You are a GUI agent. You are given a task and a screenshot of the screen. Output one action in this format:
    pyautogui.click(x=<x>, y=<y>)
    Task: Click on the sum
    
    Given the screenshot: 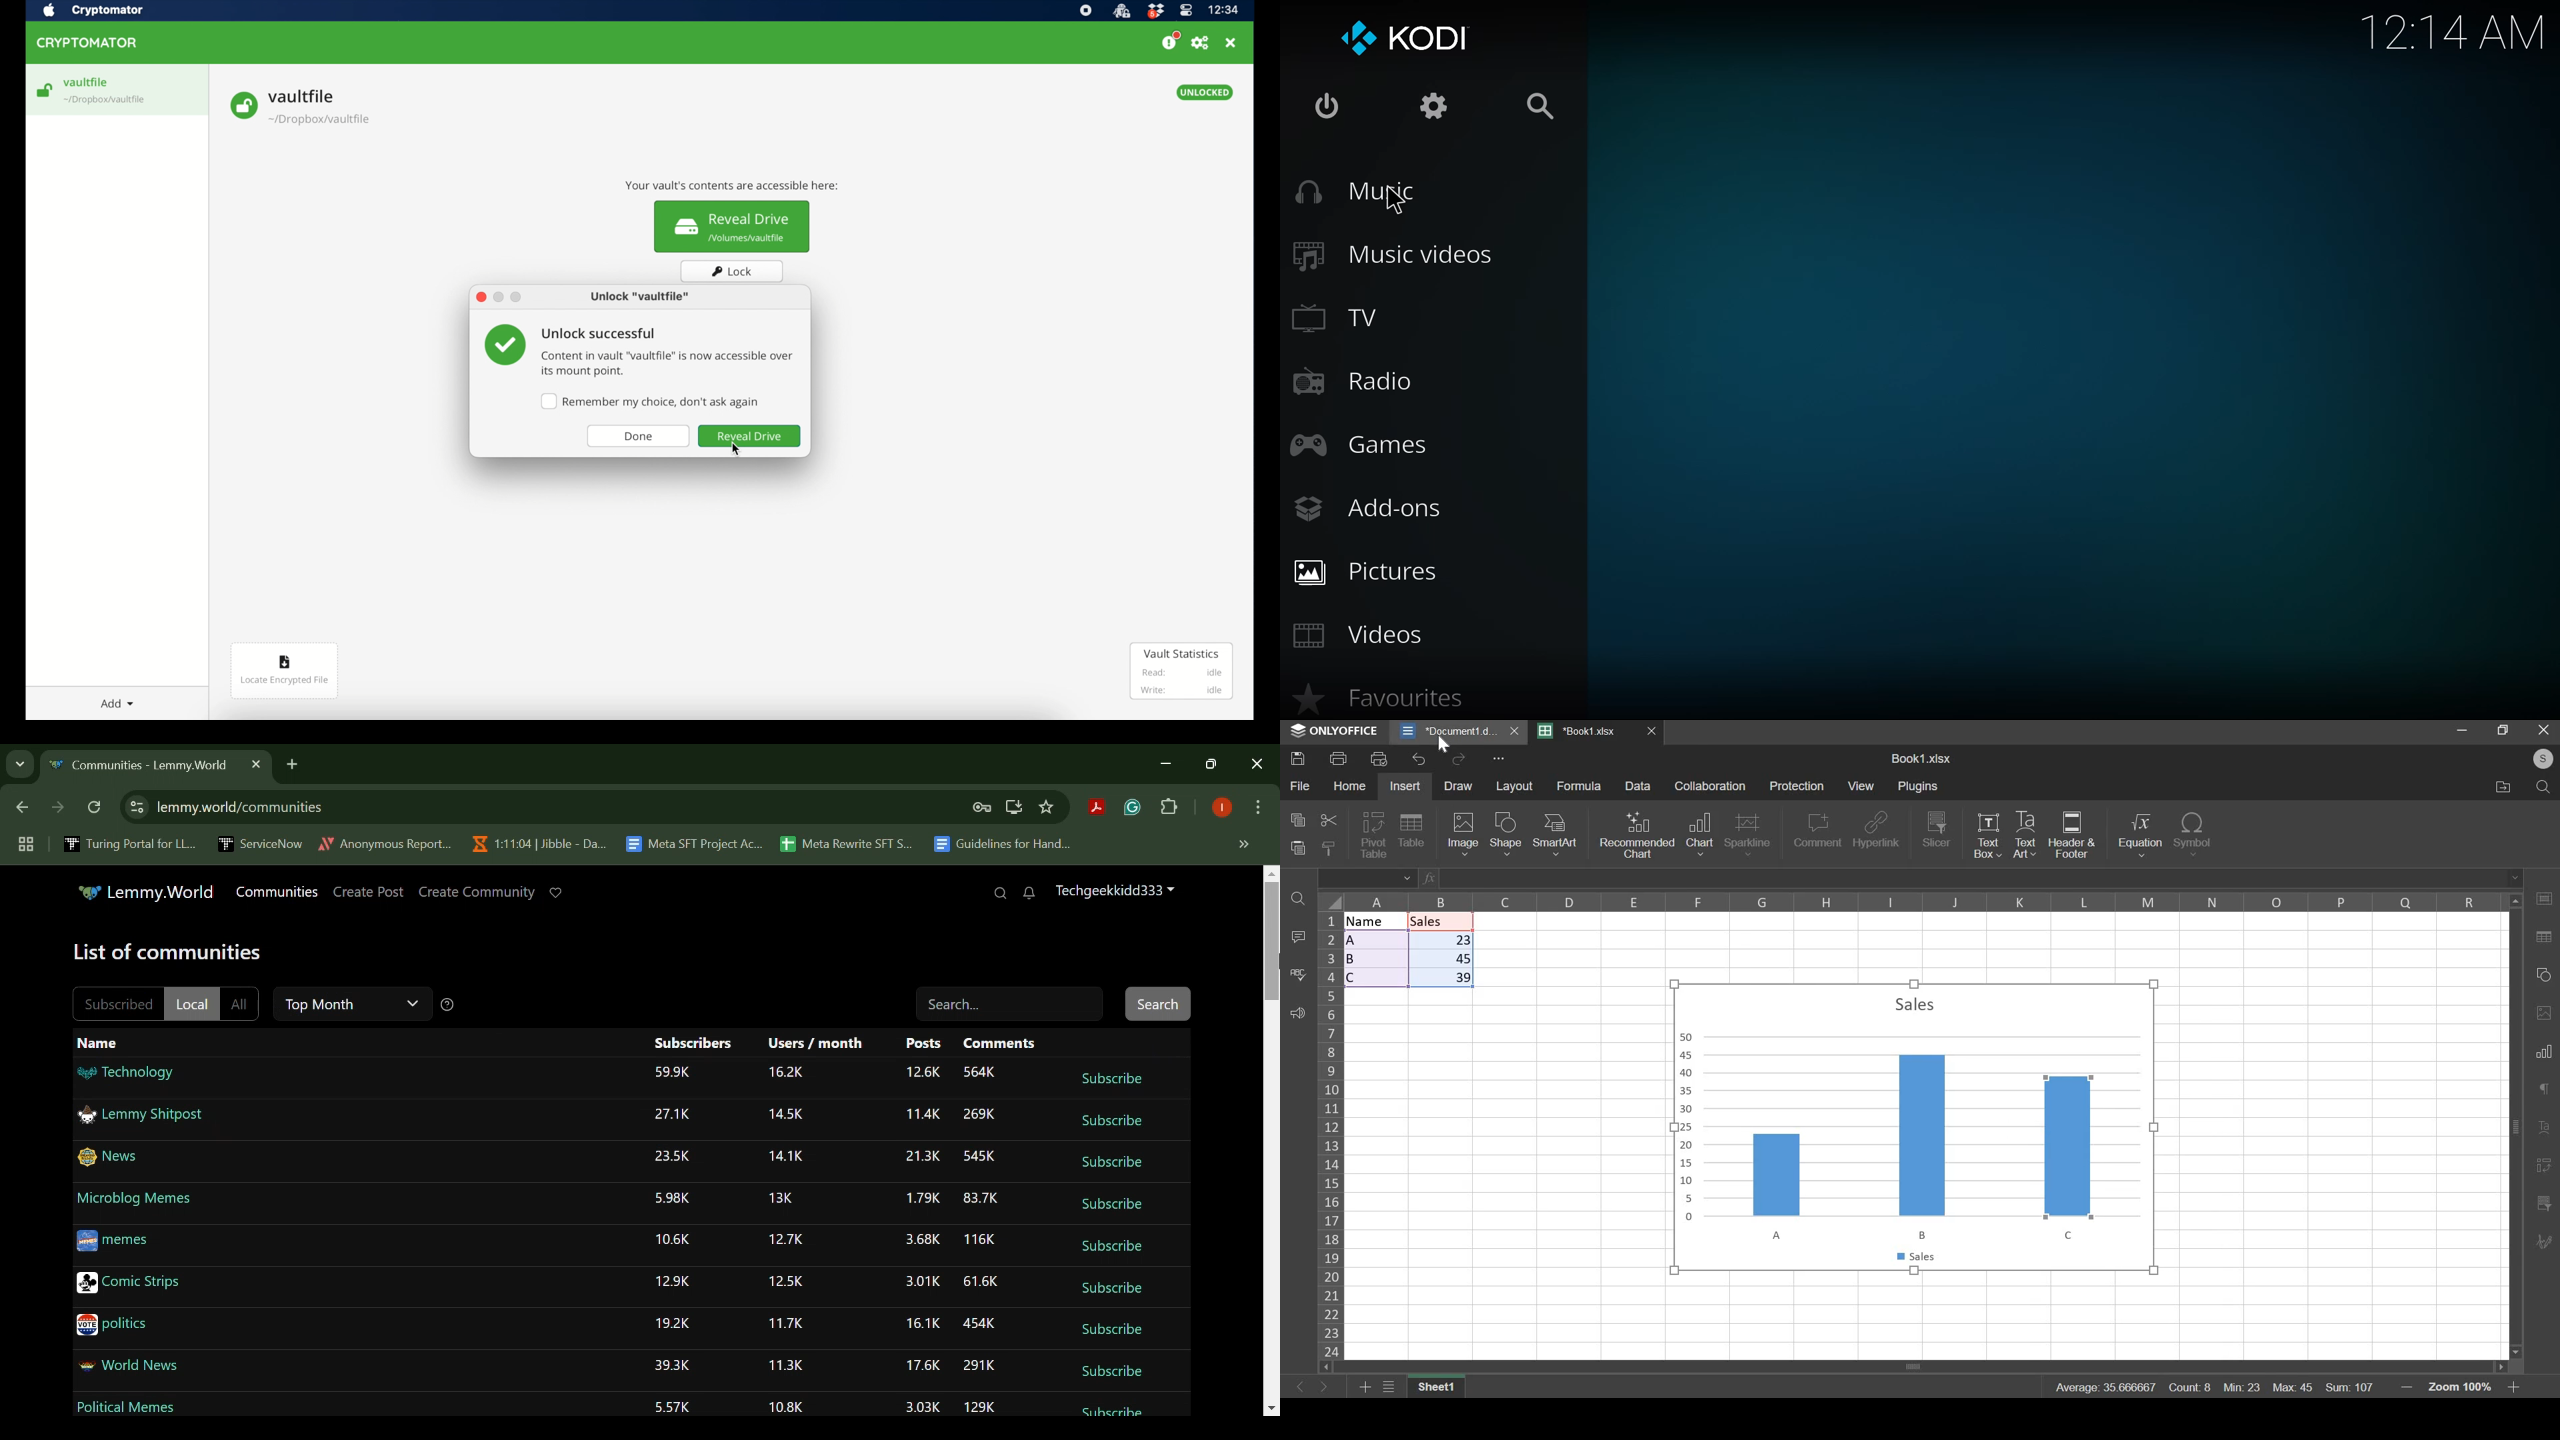 What is the action you would take?
    pyautogui.click(x=2349, y=1387)
    